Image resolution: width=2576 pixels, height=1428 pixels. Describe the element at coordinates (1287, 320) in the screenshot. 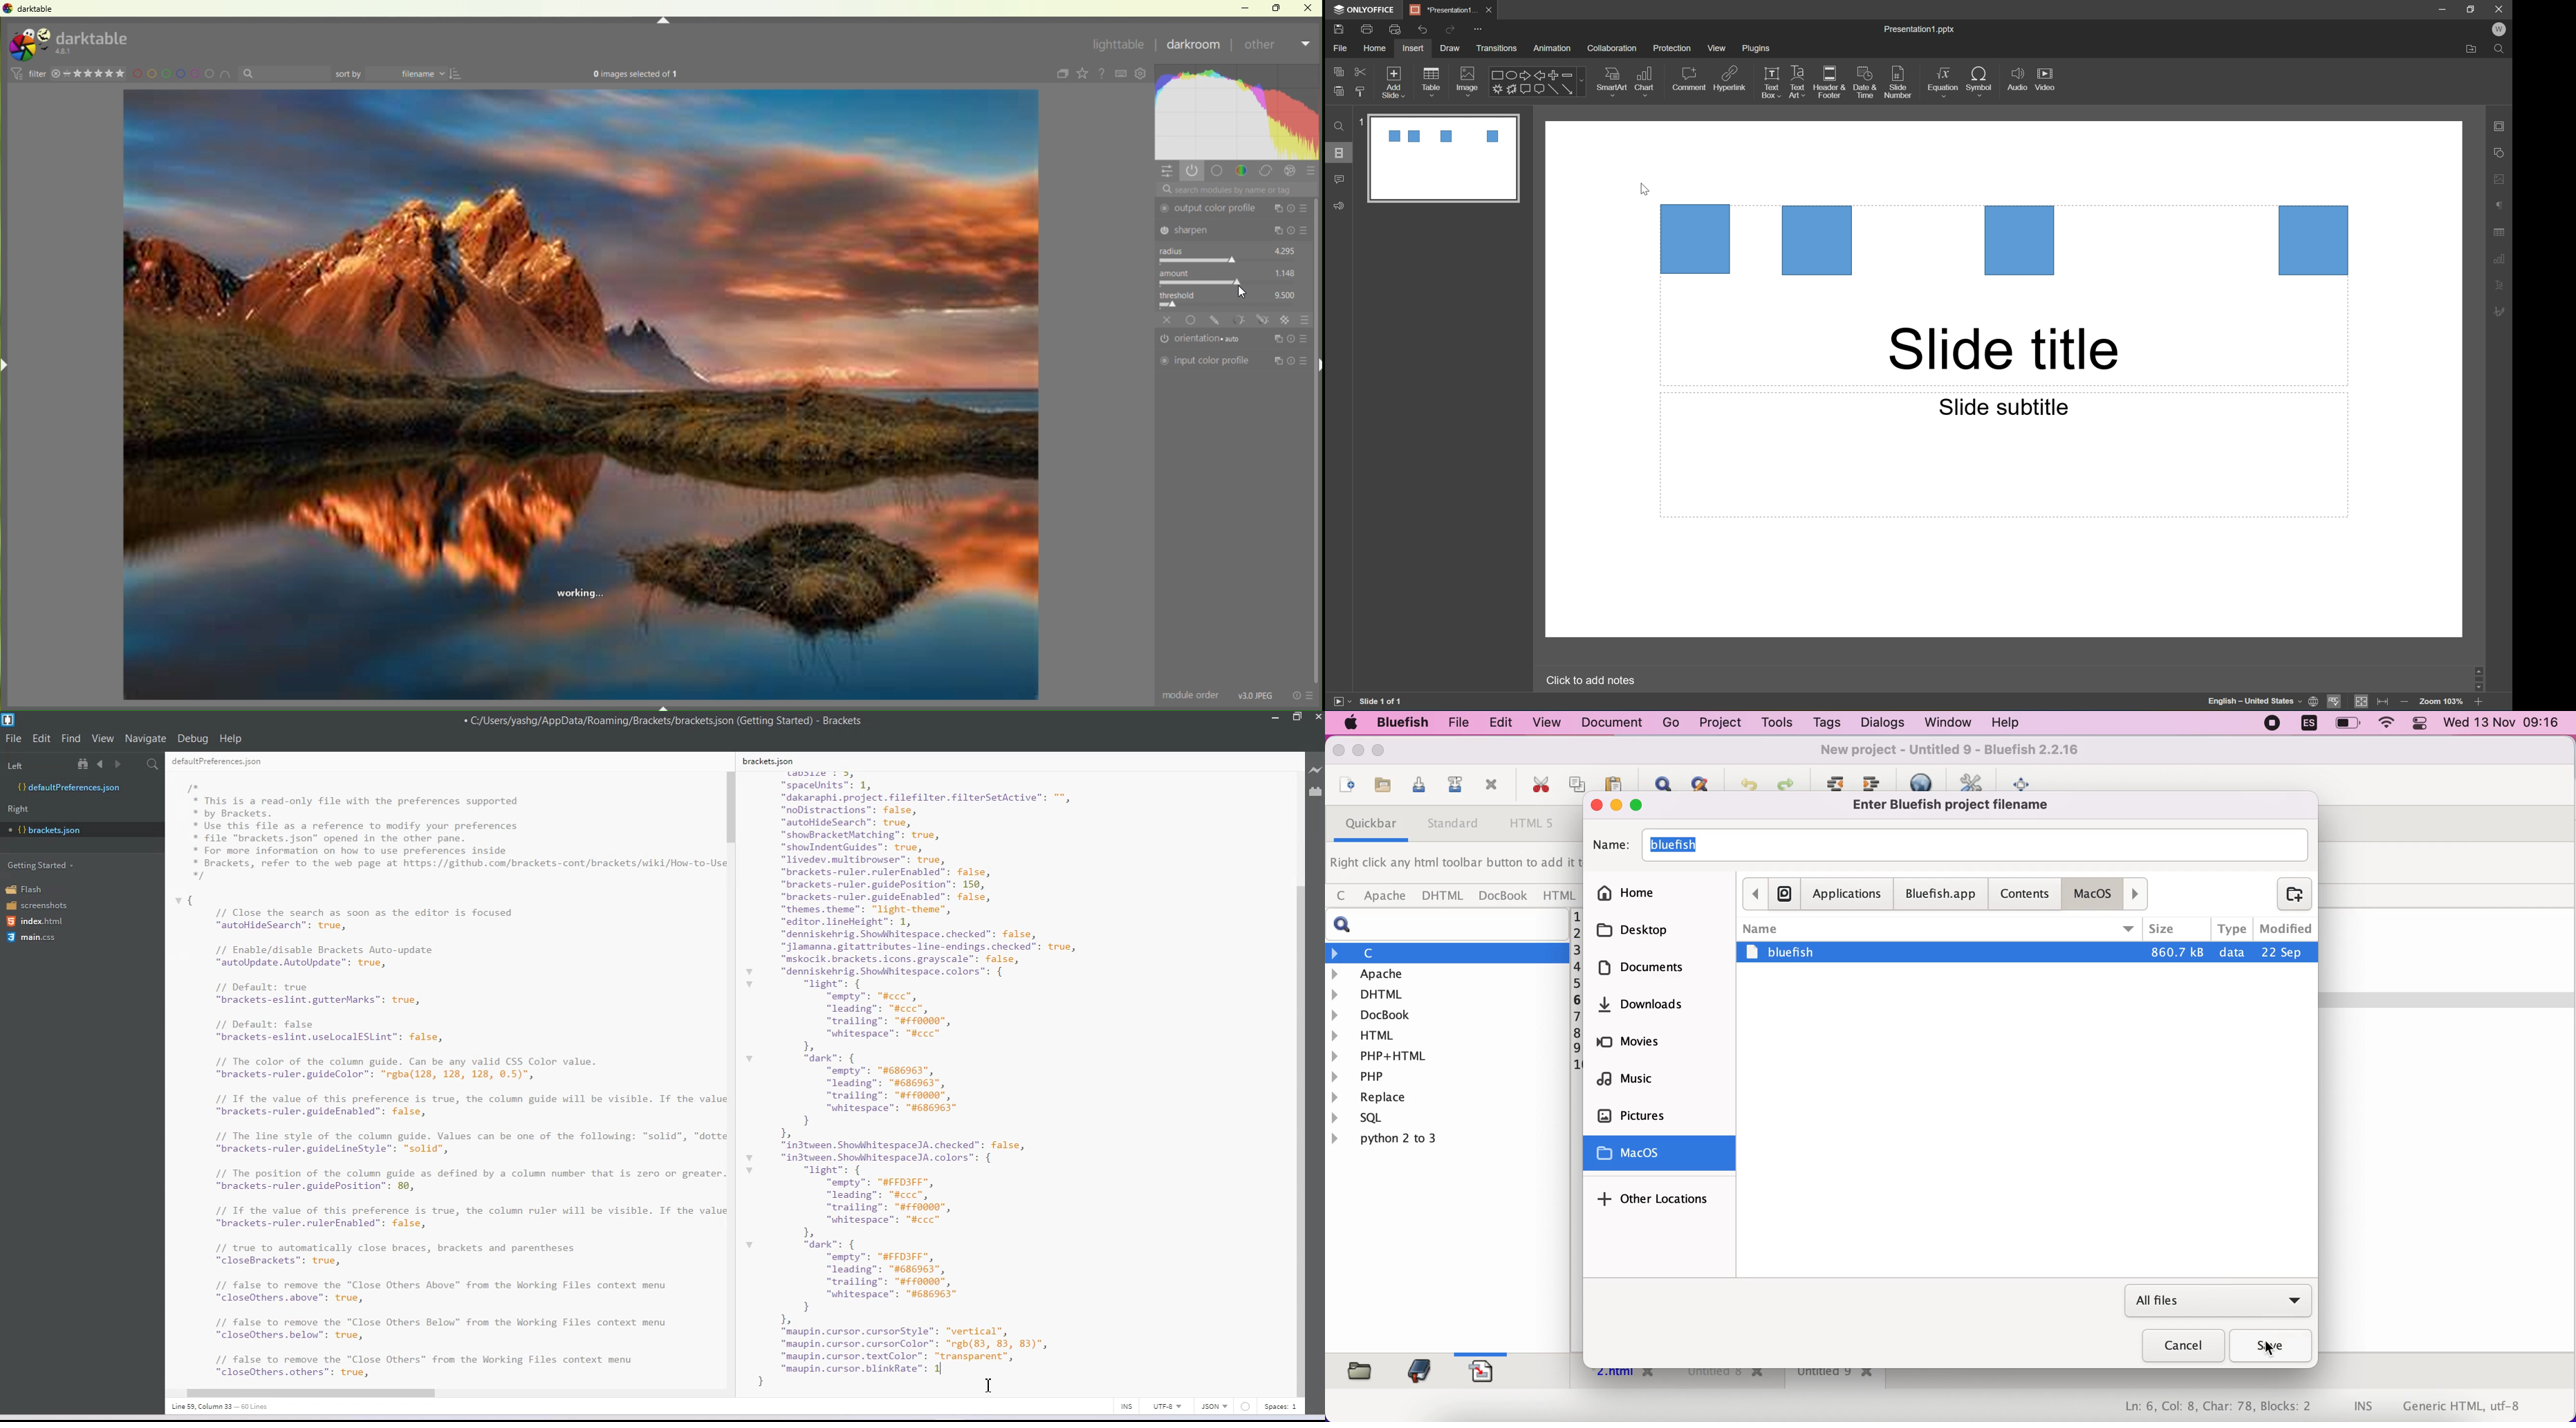

I see `Effects` at that location.